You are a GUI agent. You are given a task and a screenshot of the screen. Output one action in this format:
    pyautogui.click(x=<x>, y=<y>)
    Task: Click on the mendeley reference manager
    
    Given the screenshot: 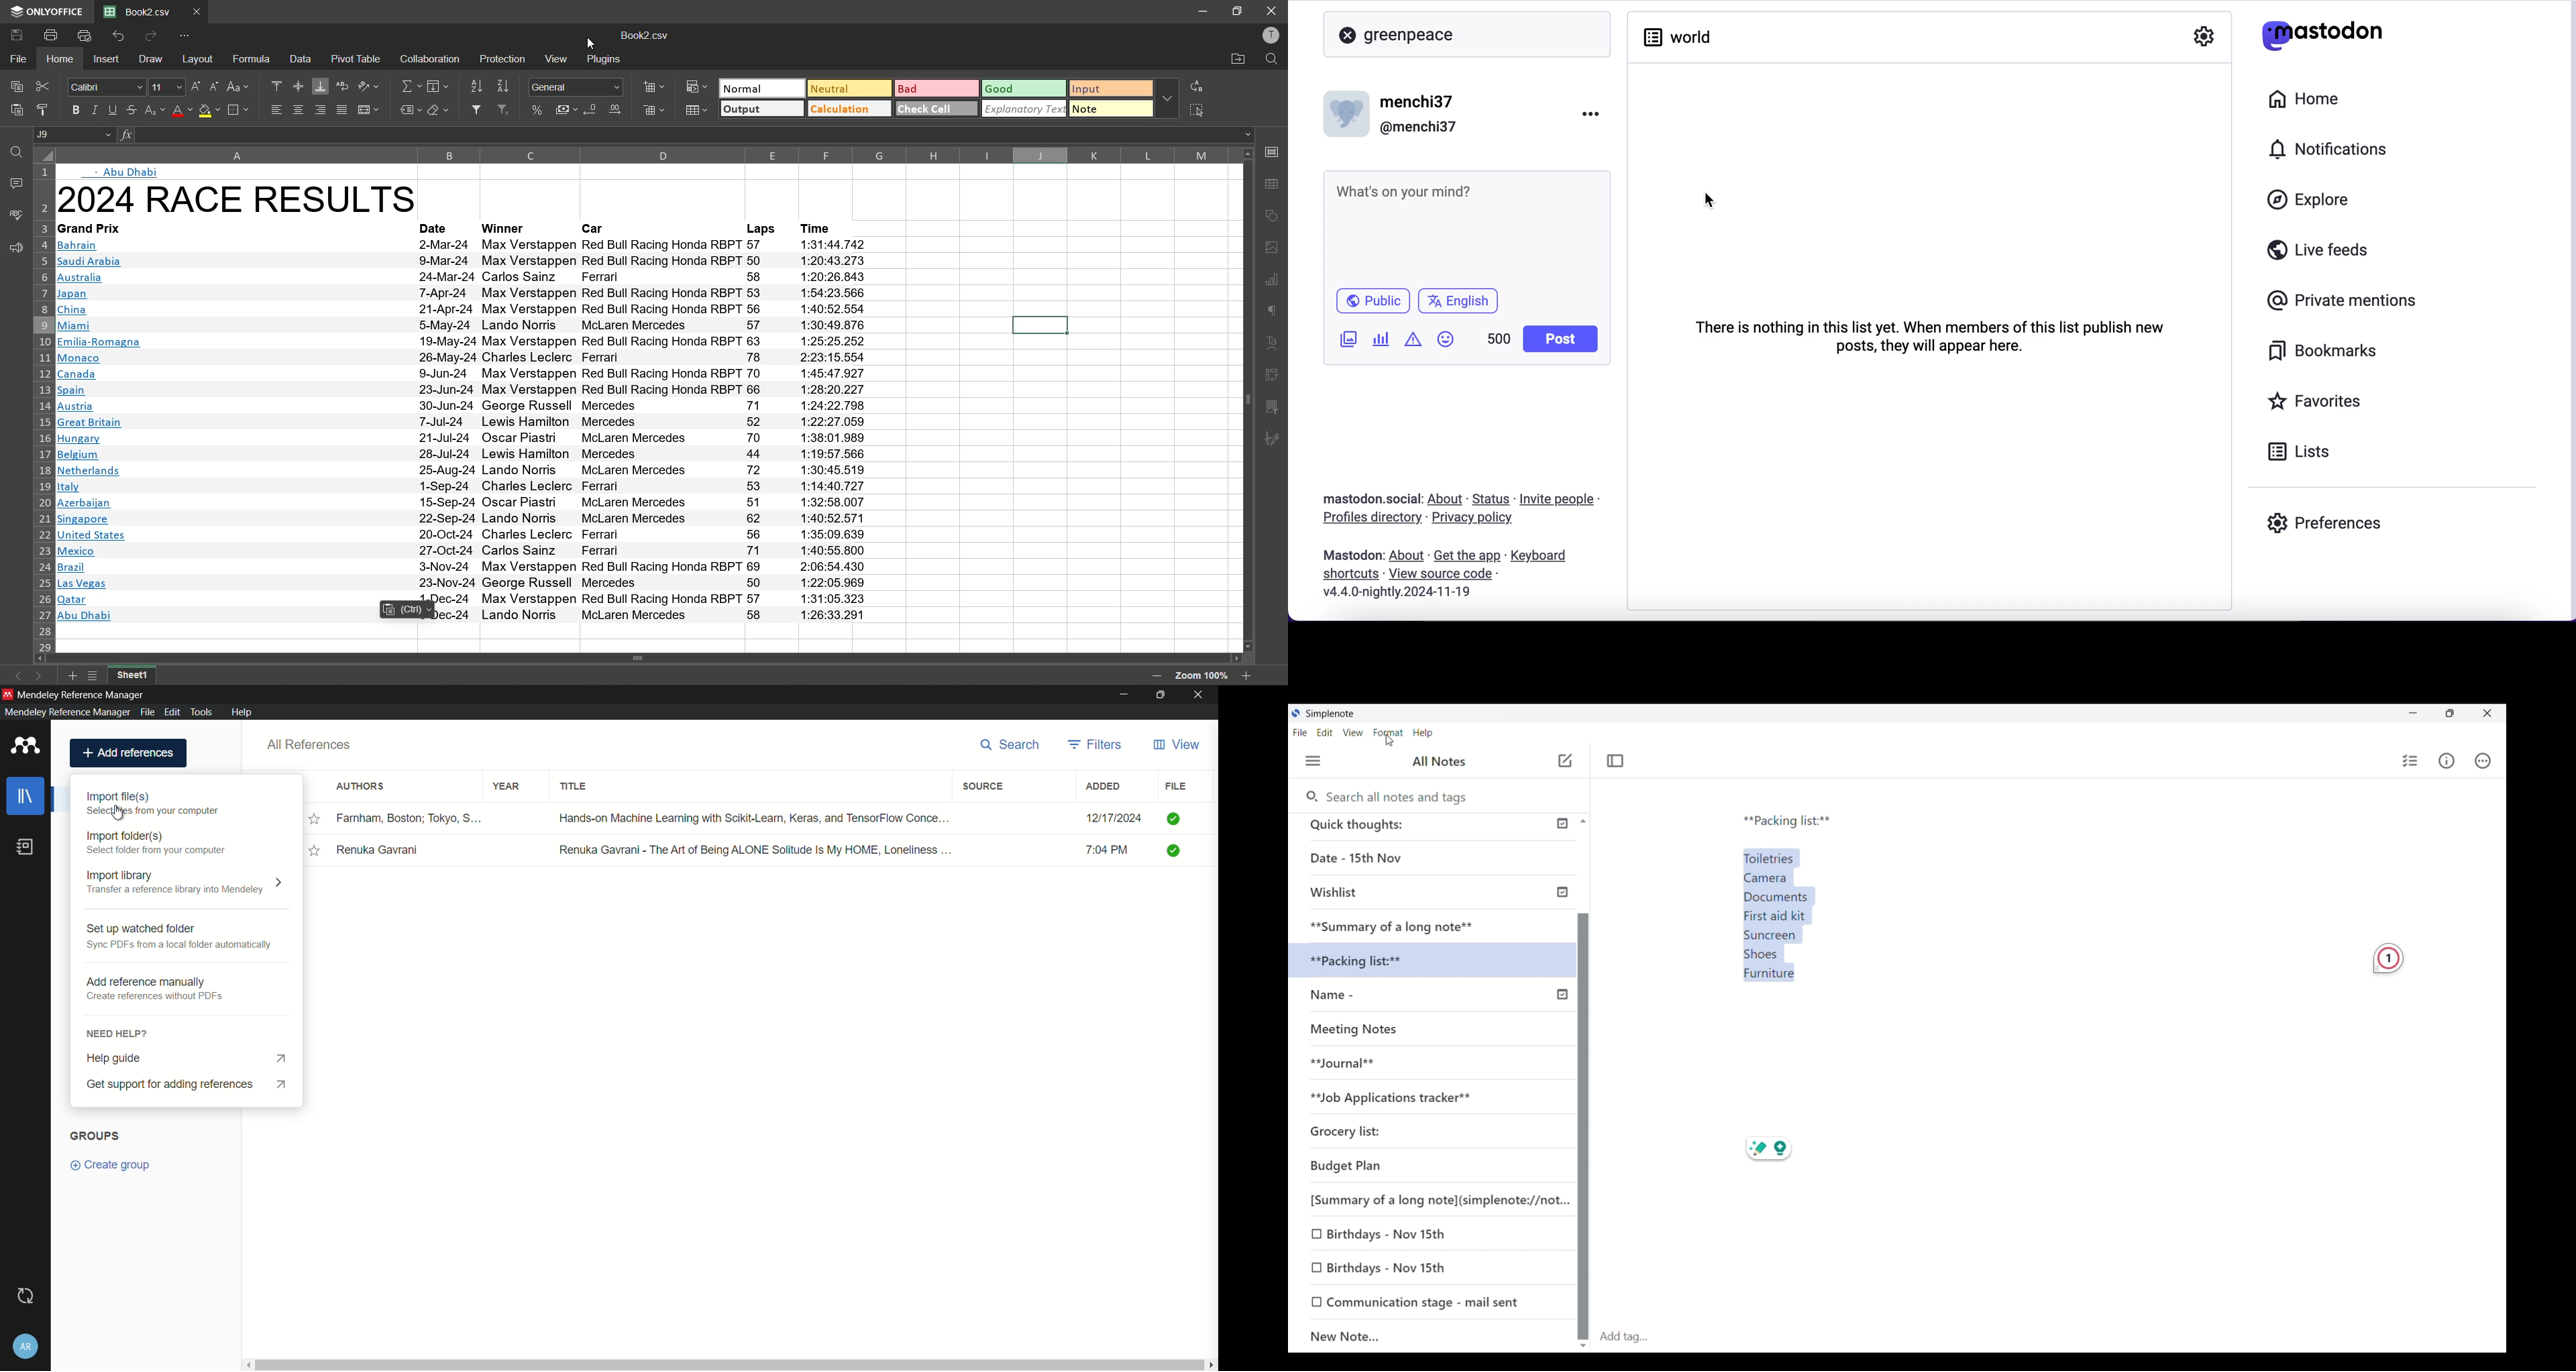 What is the action you would take?
    pyautogui.click(x=82, y=696)
    